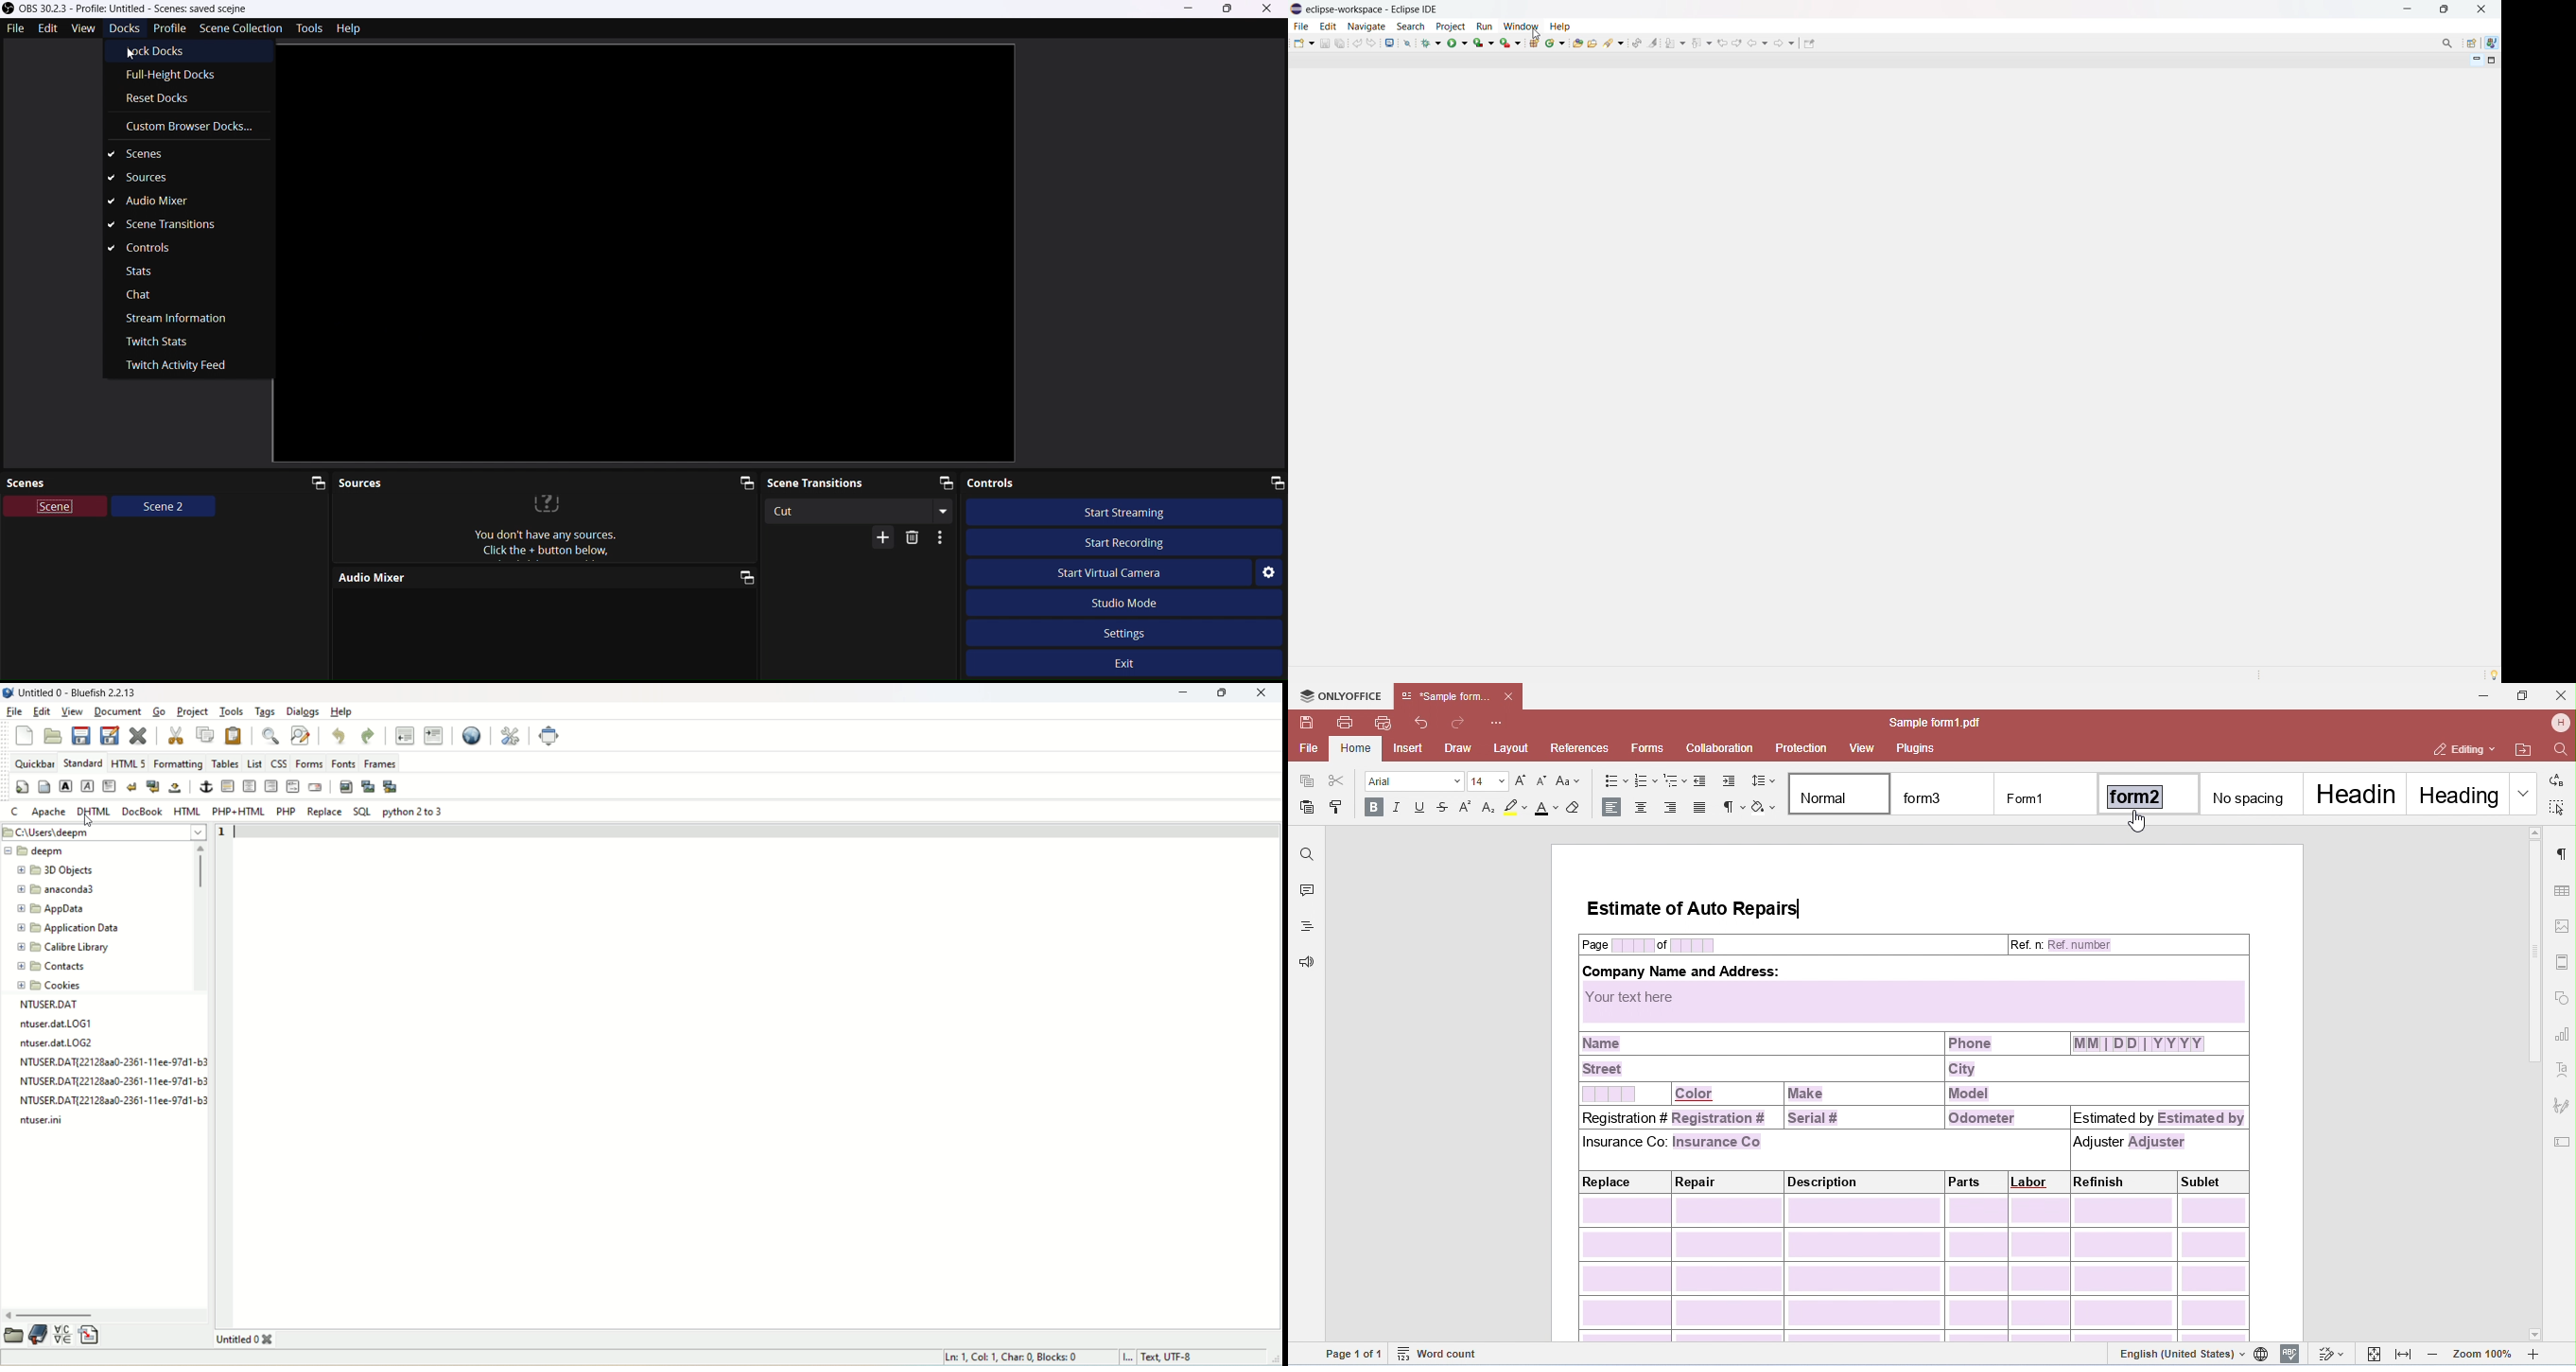 This screenshot has width=2576, height=1372. What do you see at coordinates (301, 736) in the screenshot?
I see `advanced find and replace` at bounding box center [301, 736].